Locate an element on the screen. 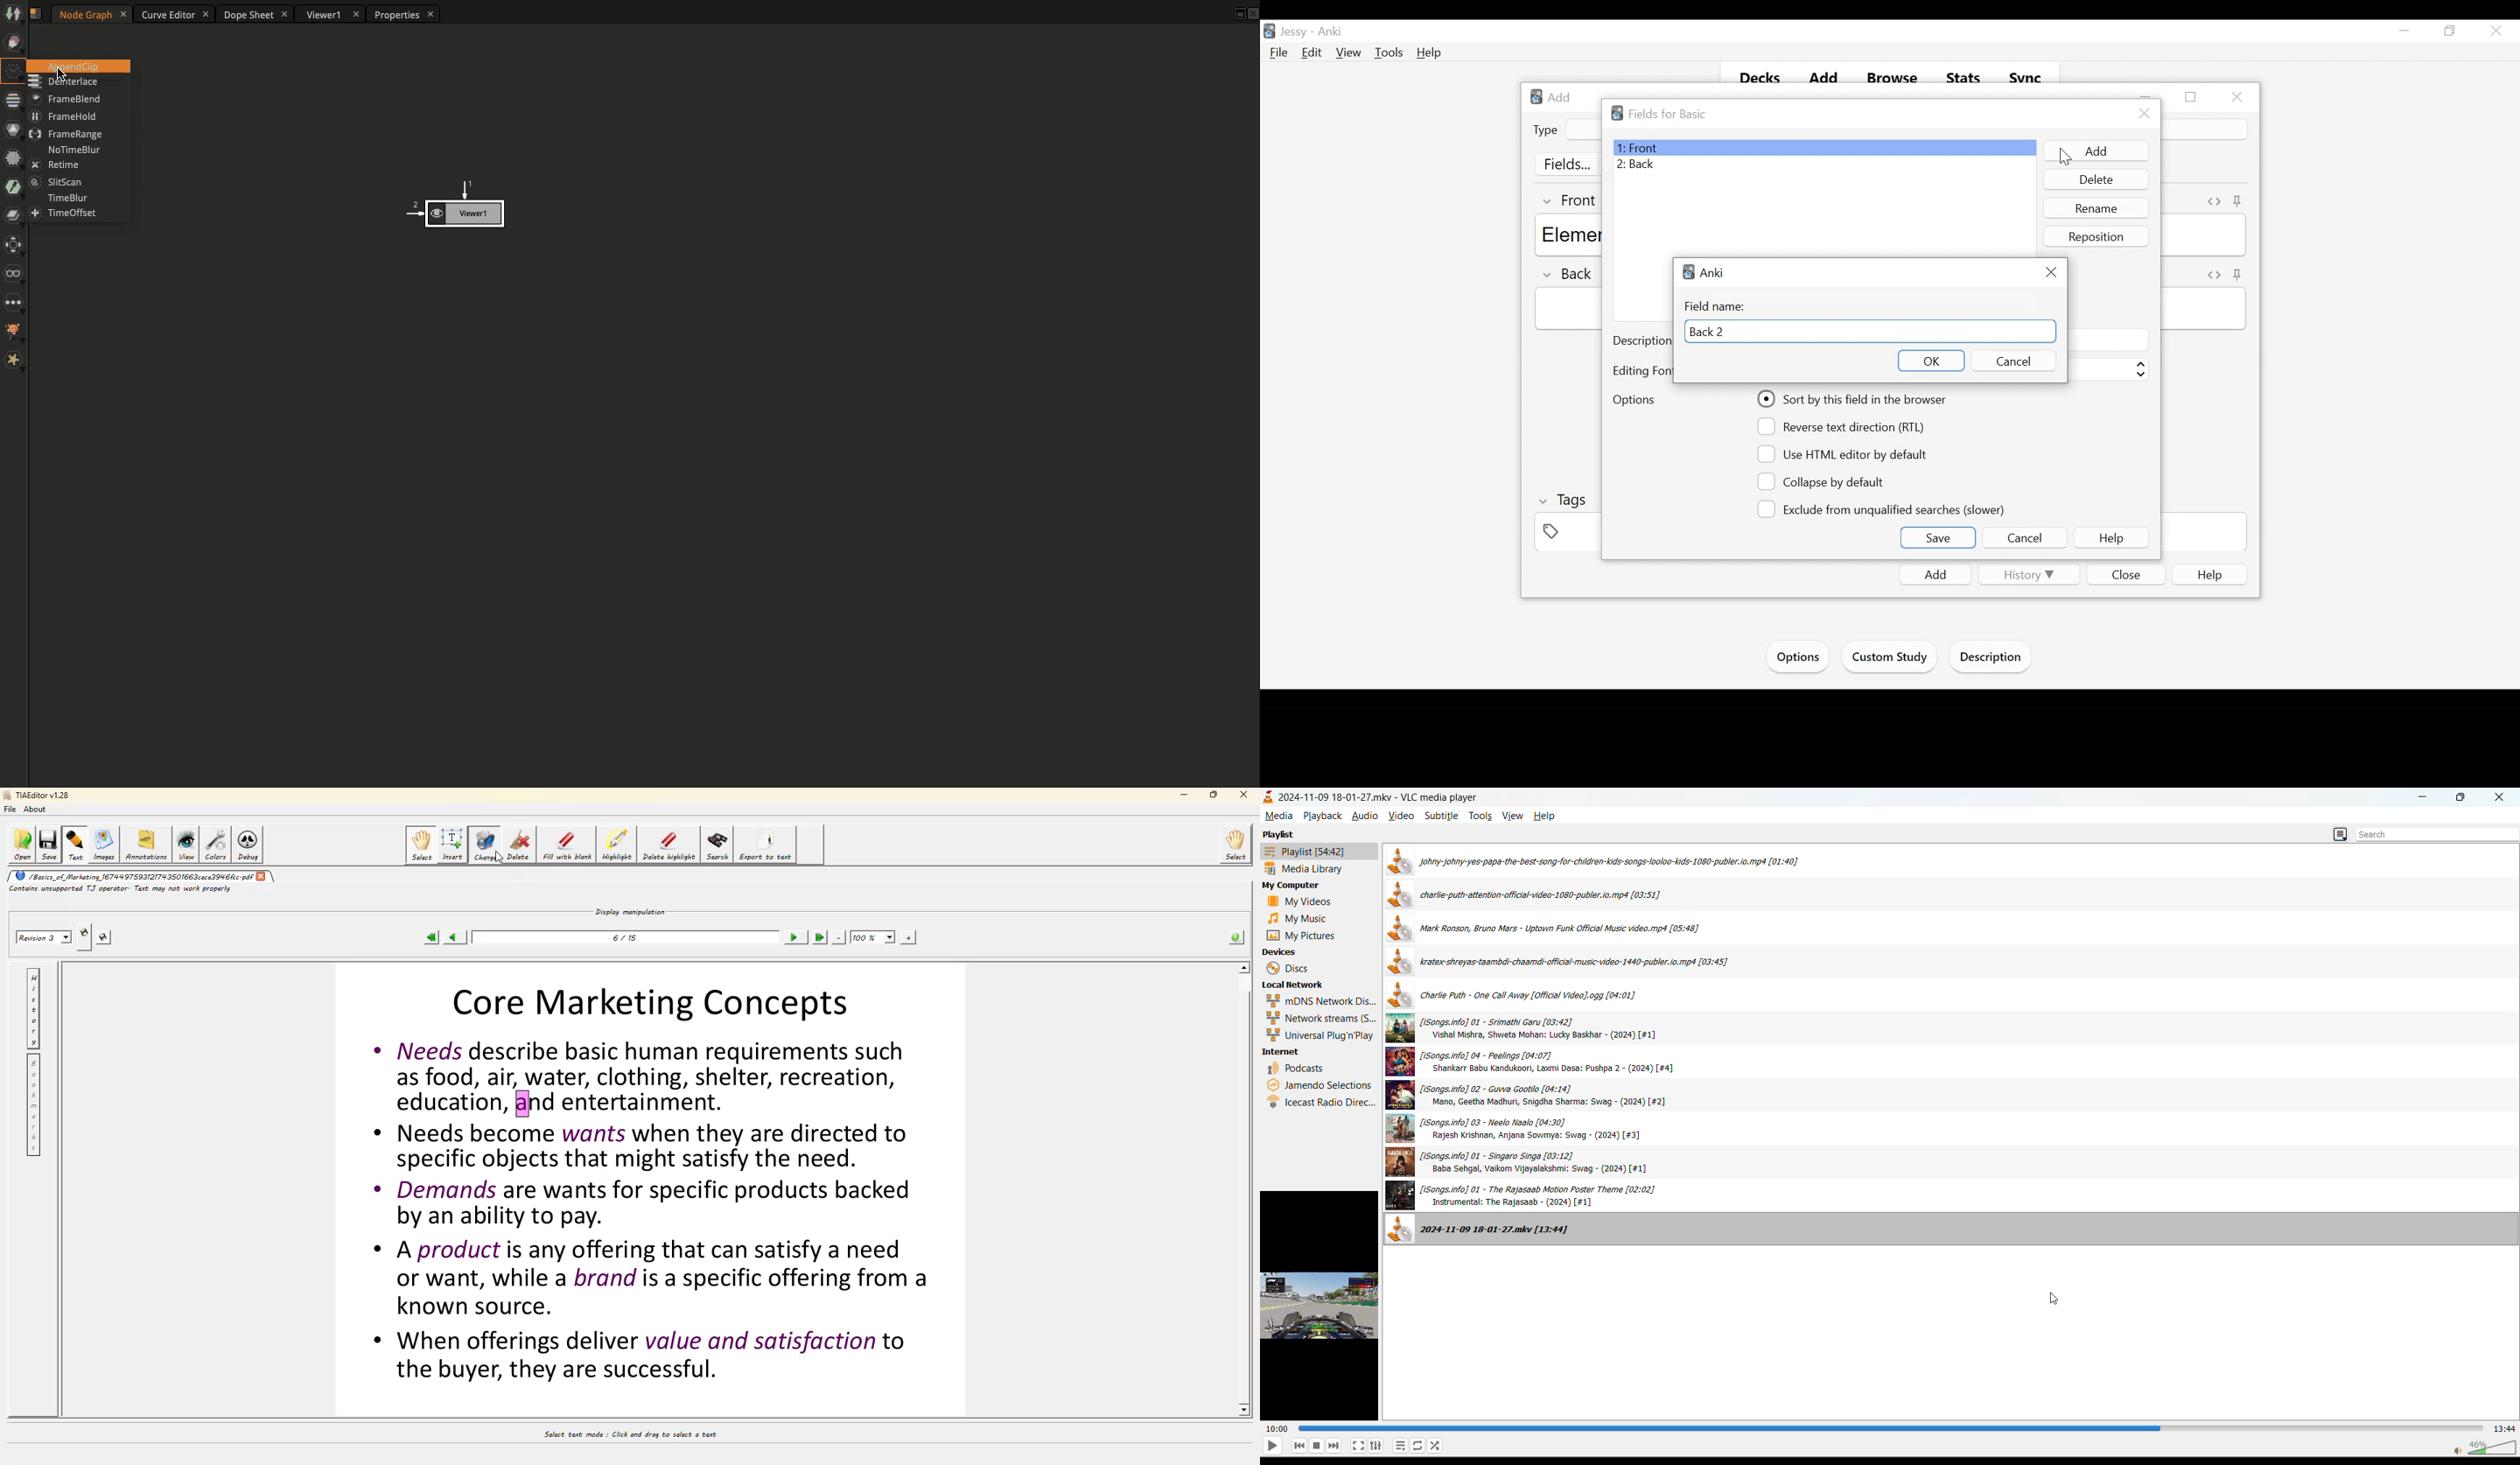 The image size is (2520, 1484). current track time is located at coordinates (1277, 1429).